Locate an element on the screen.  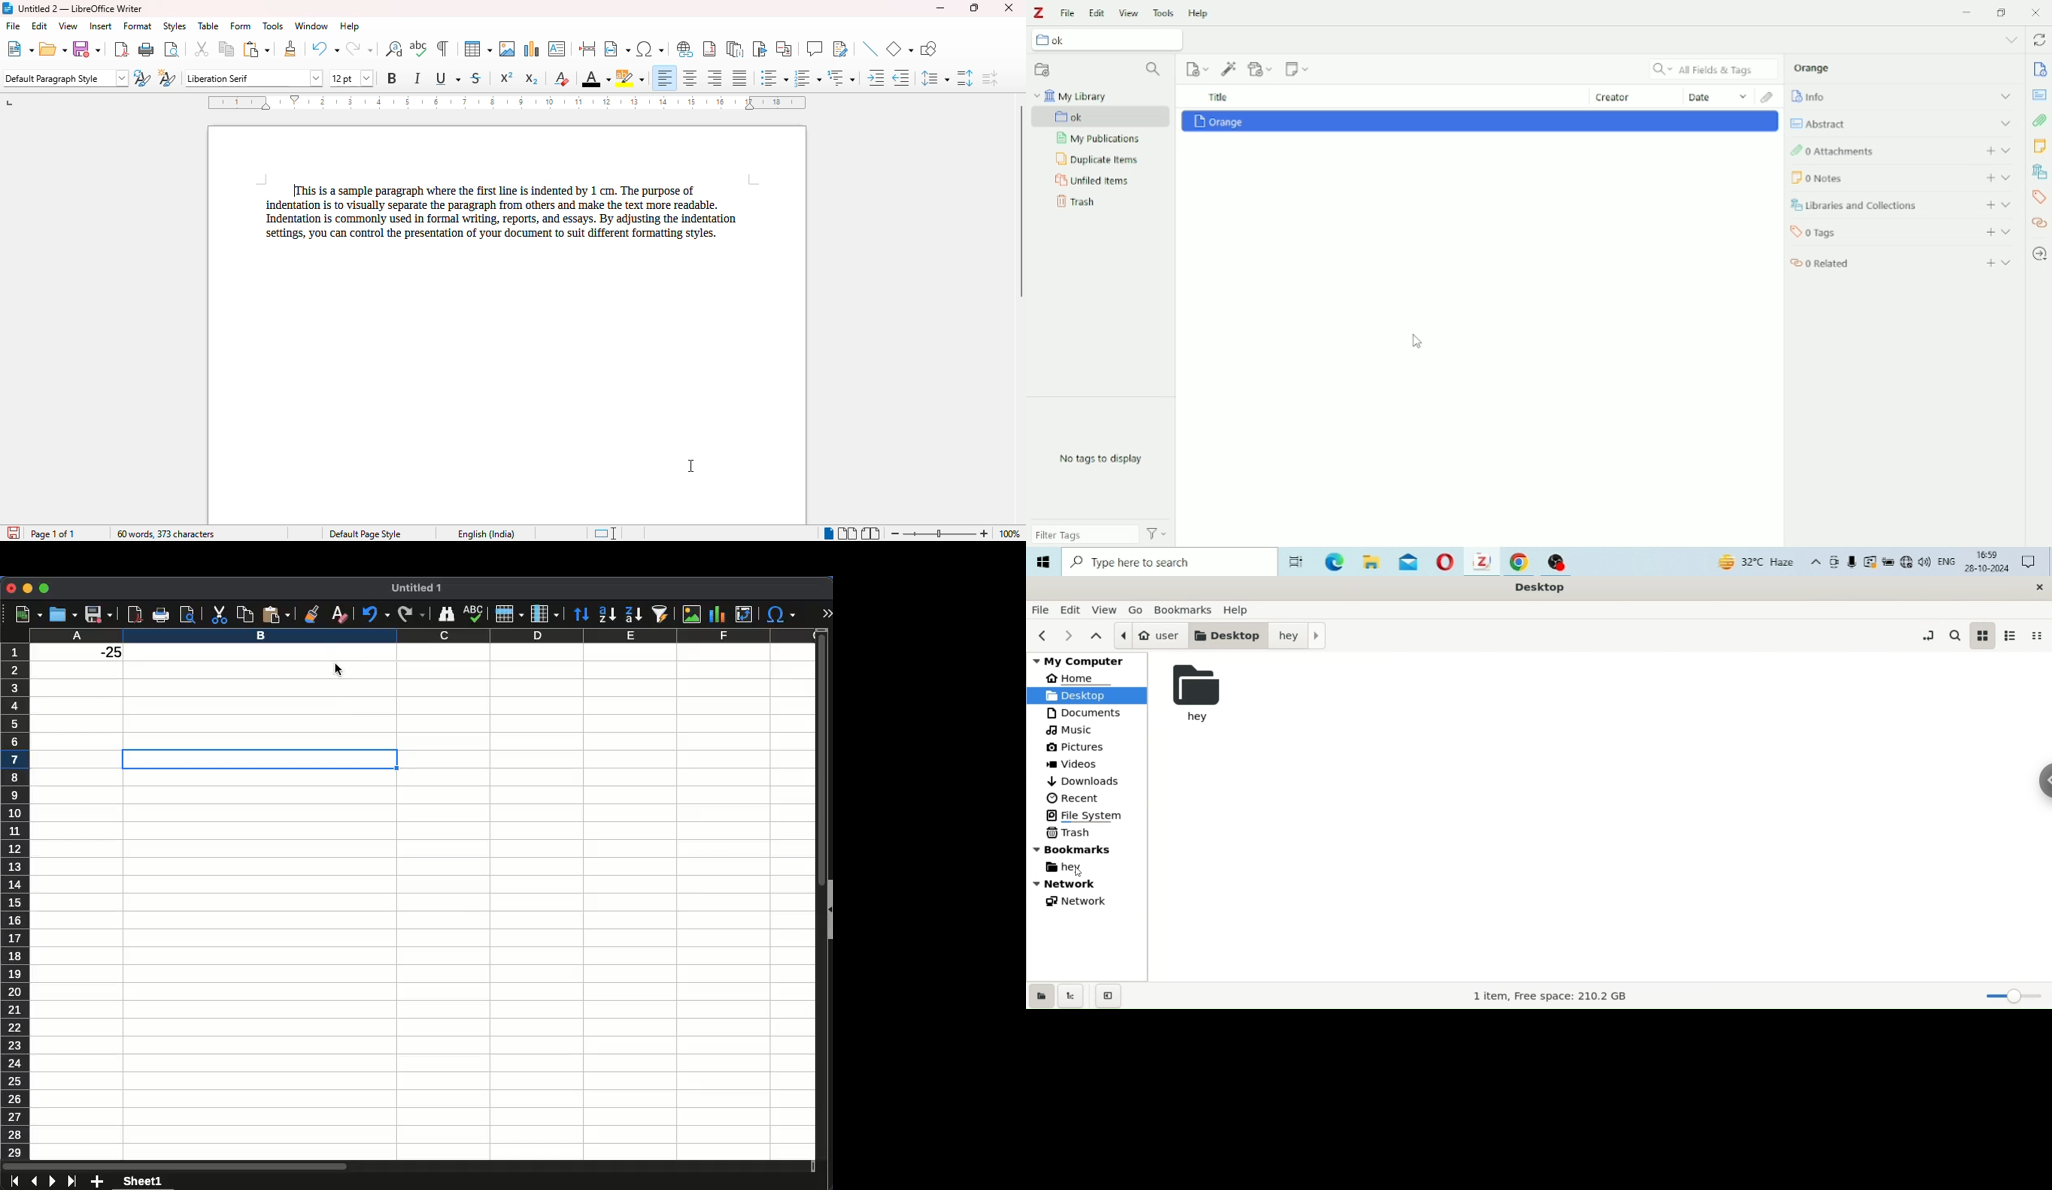
Tags is located at coordinates (2040, 198).